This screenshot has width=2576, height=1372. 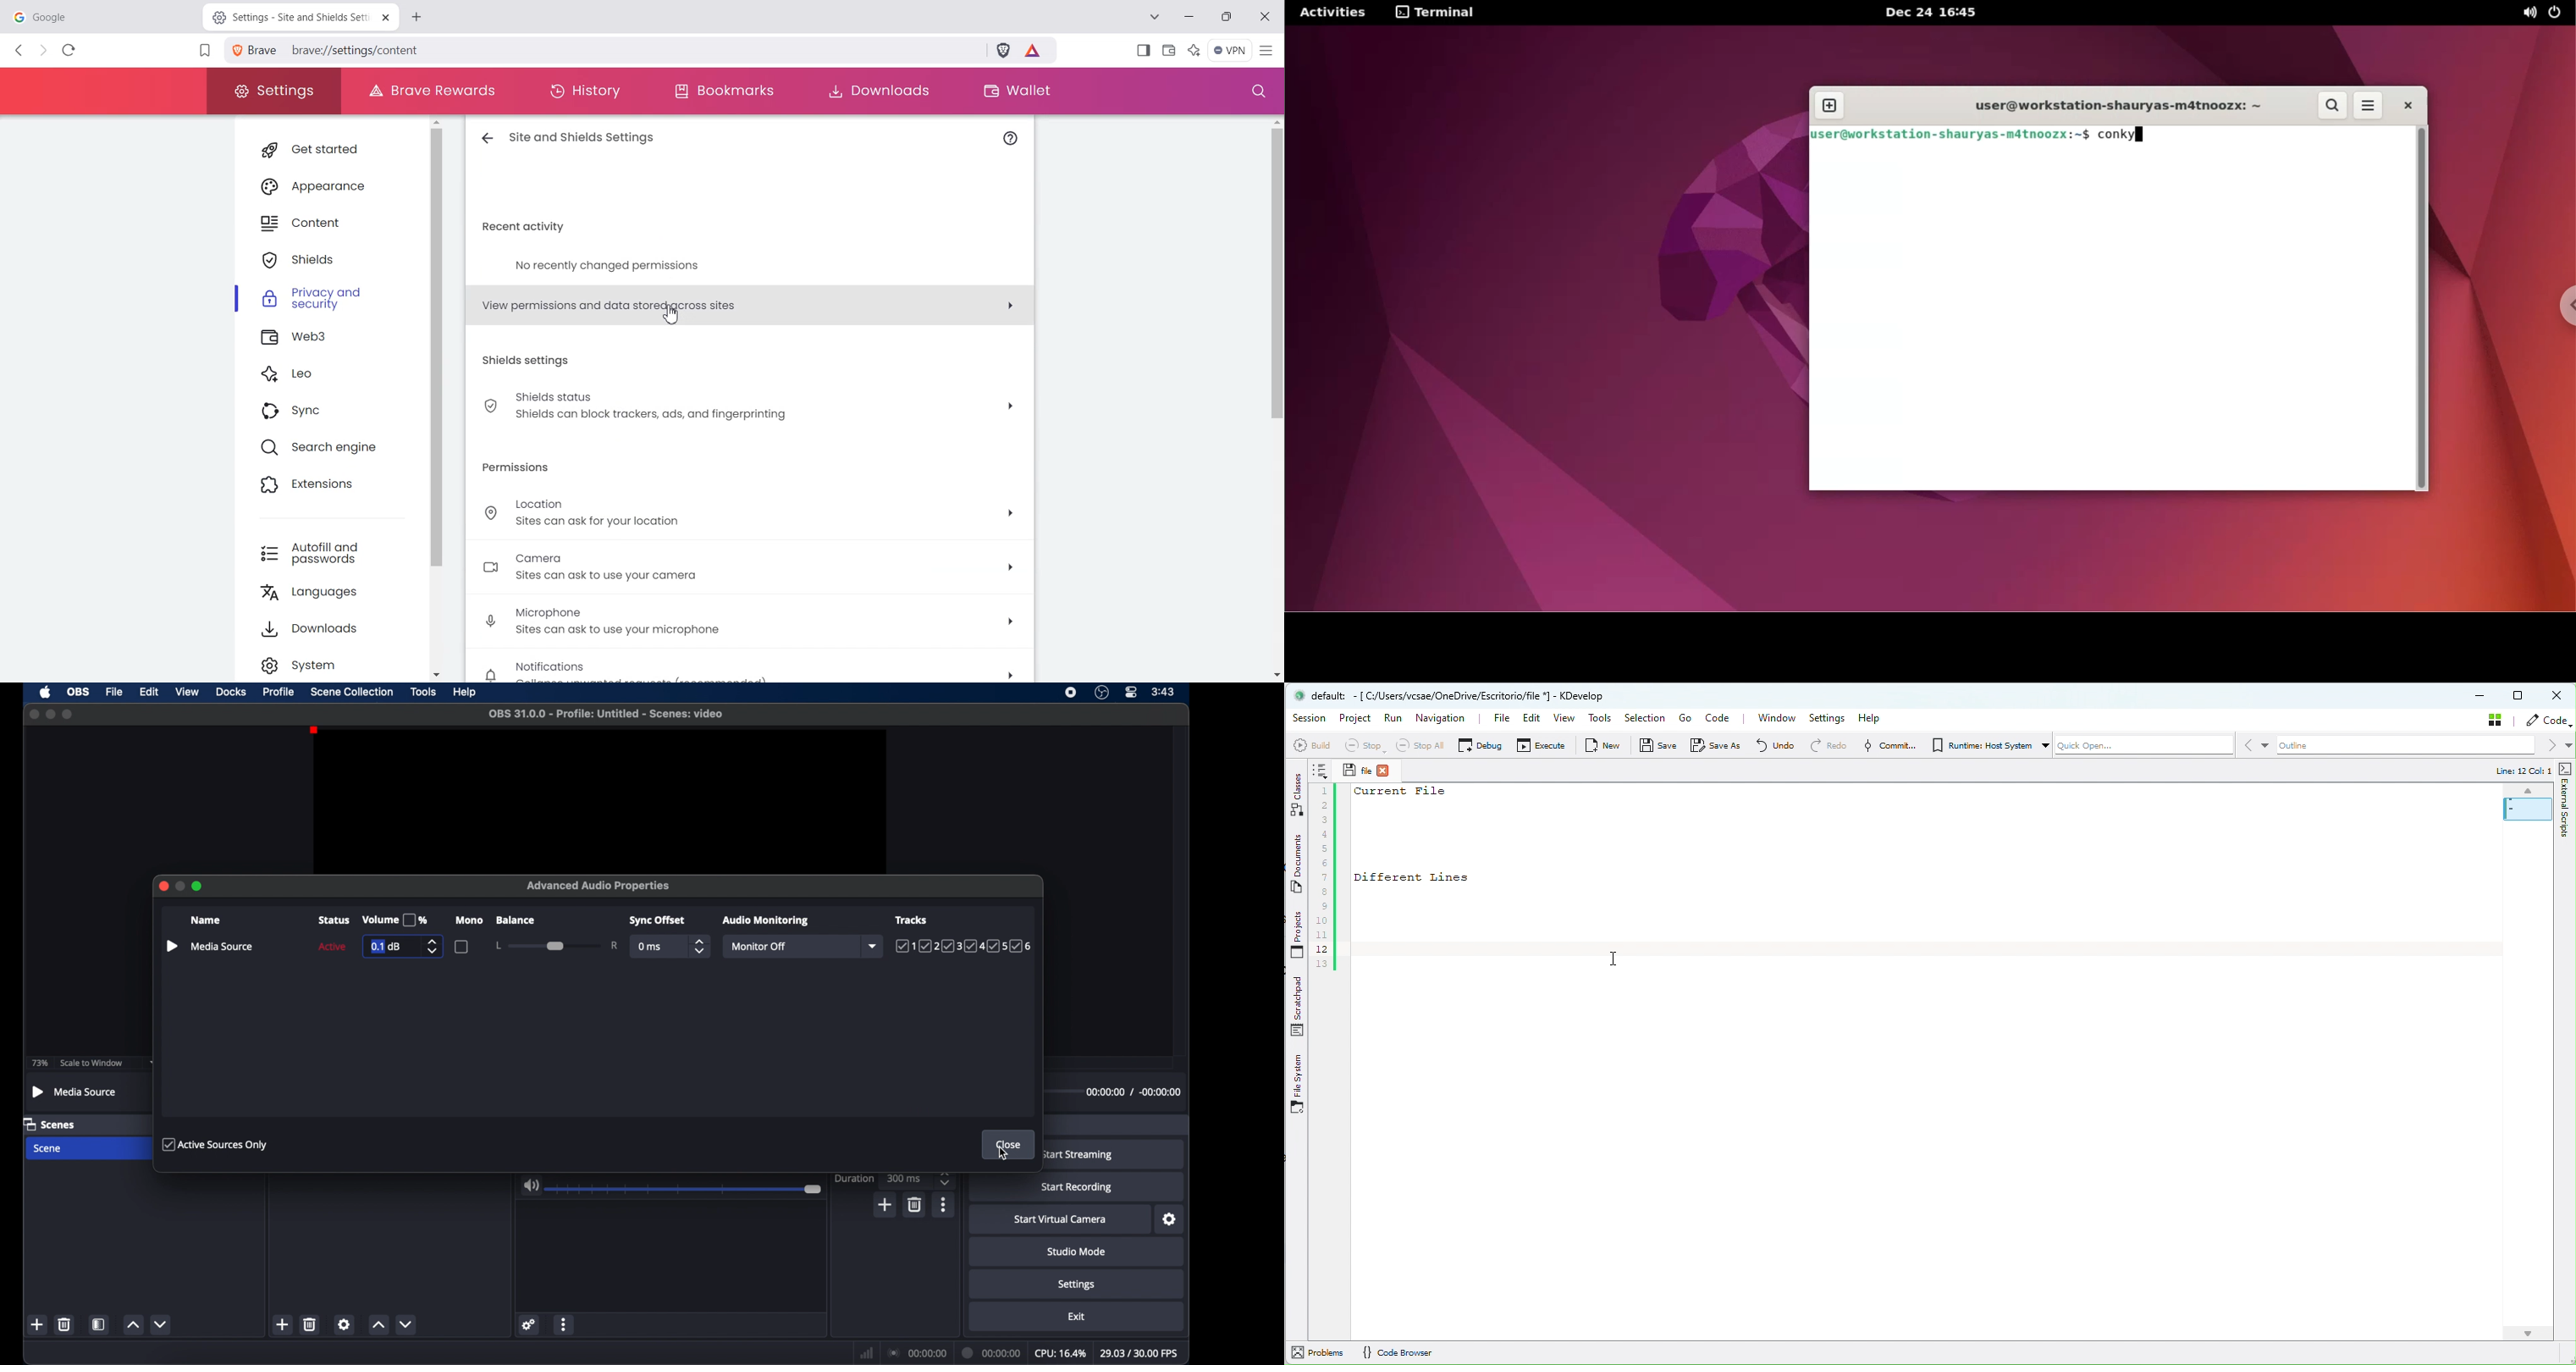 I want to click on 73%, so click(x=39, y=1063).